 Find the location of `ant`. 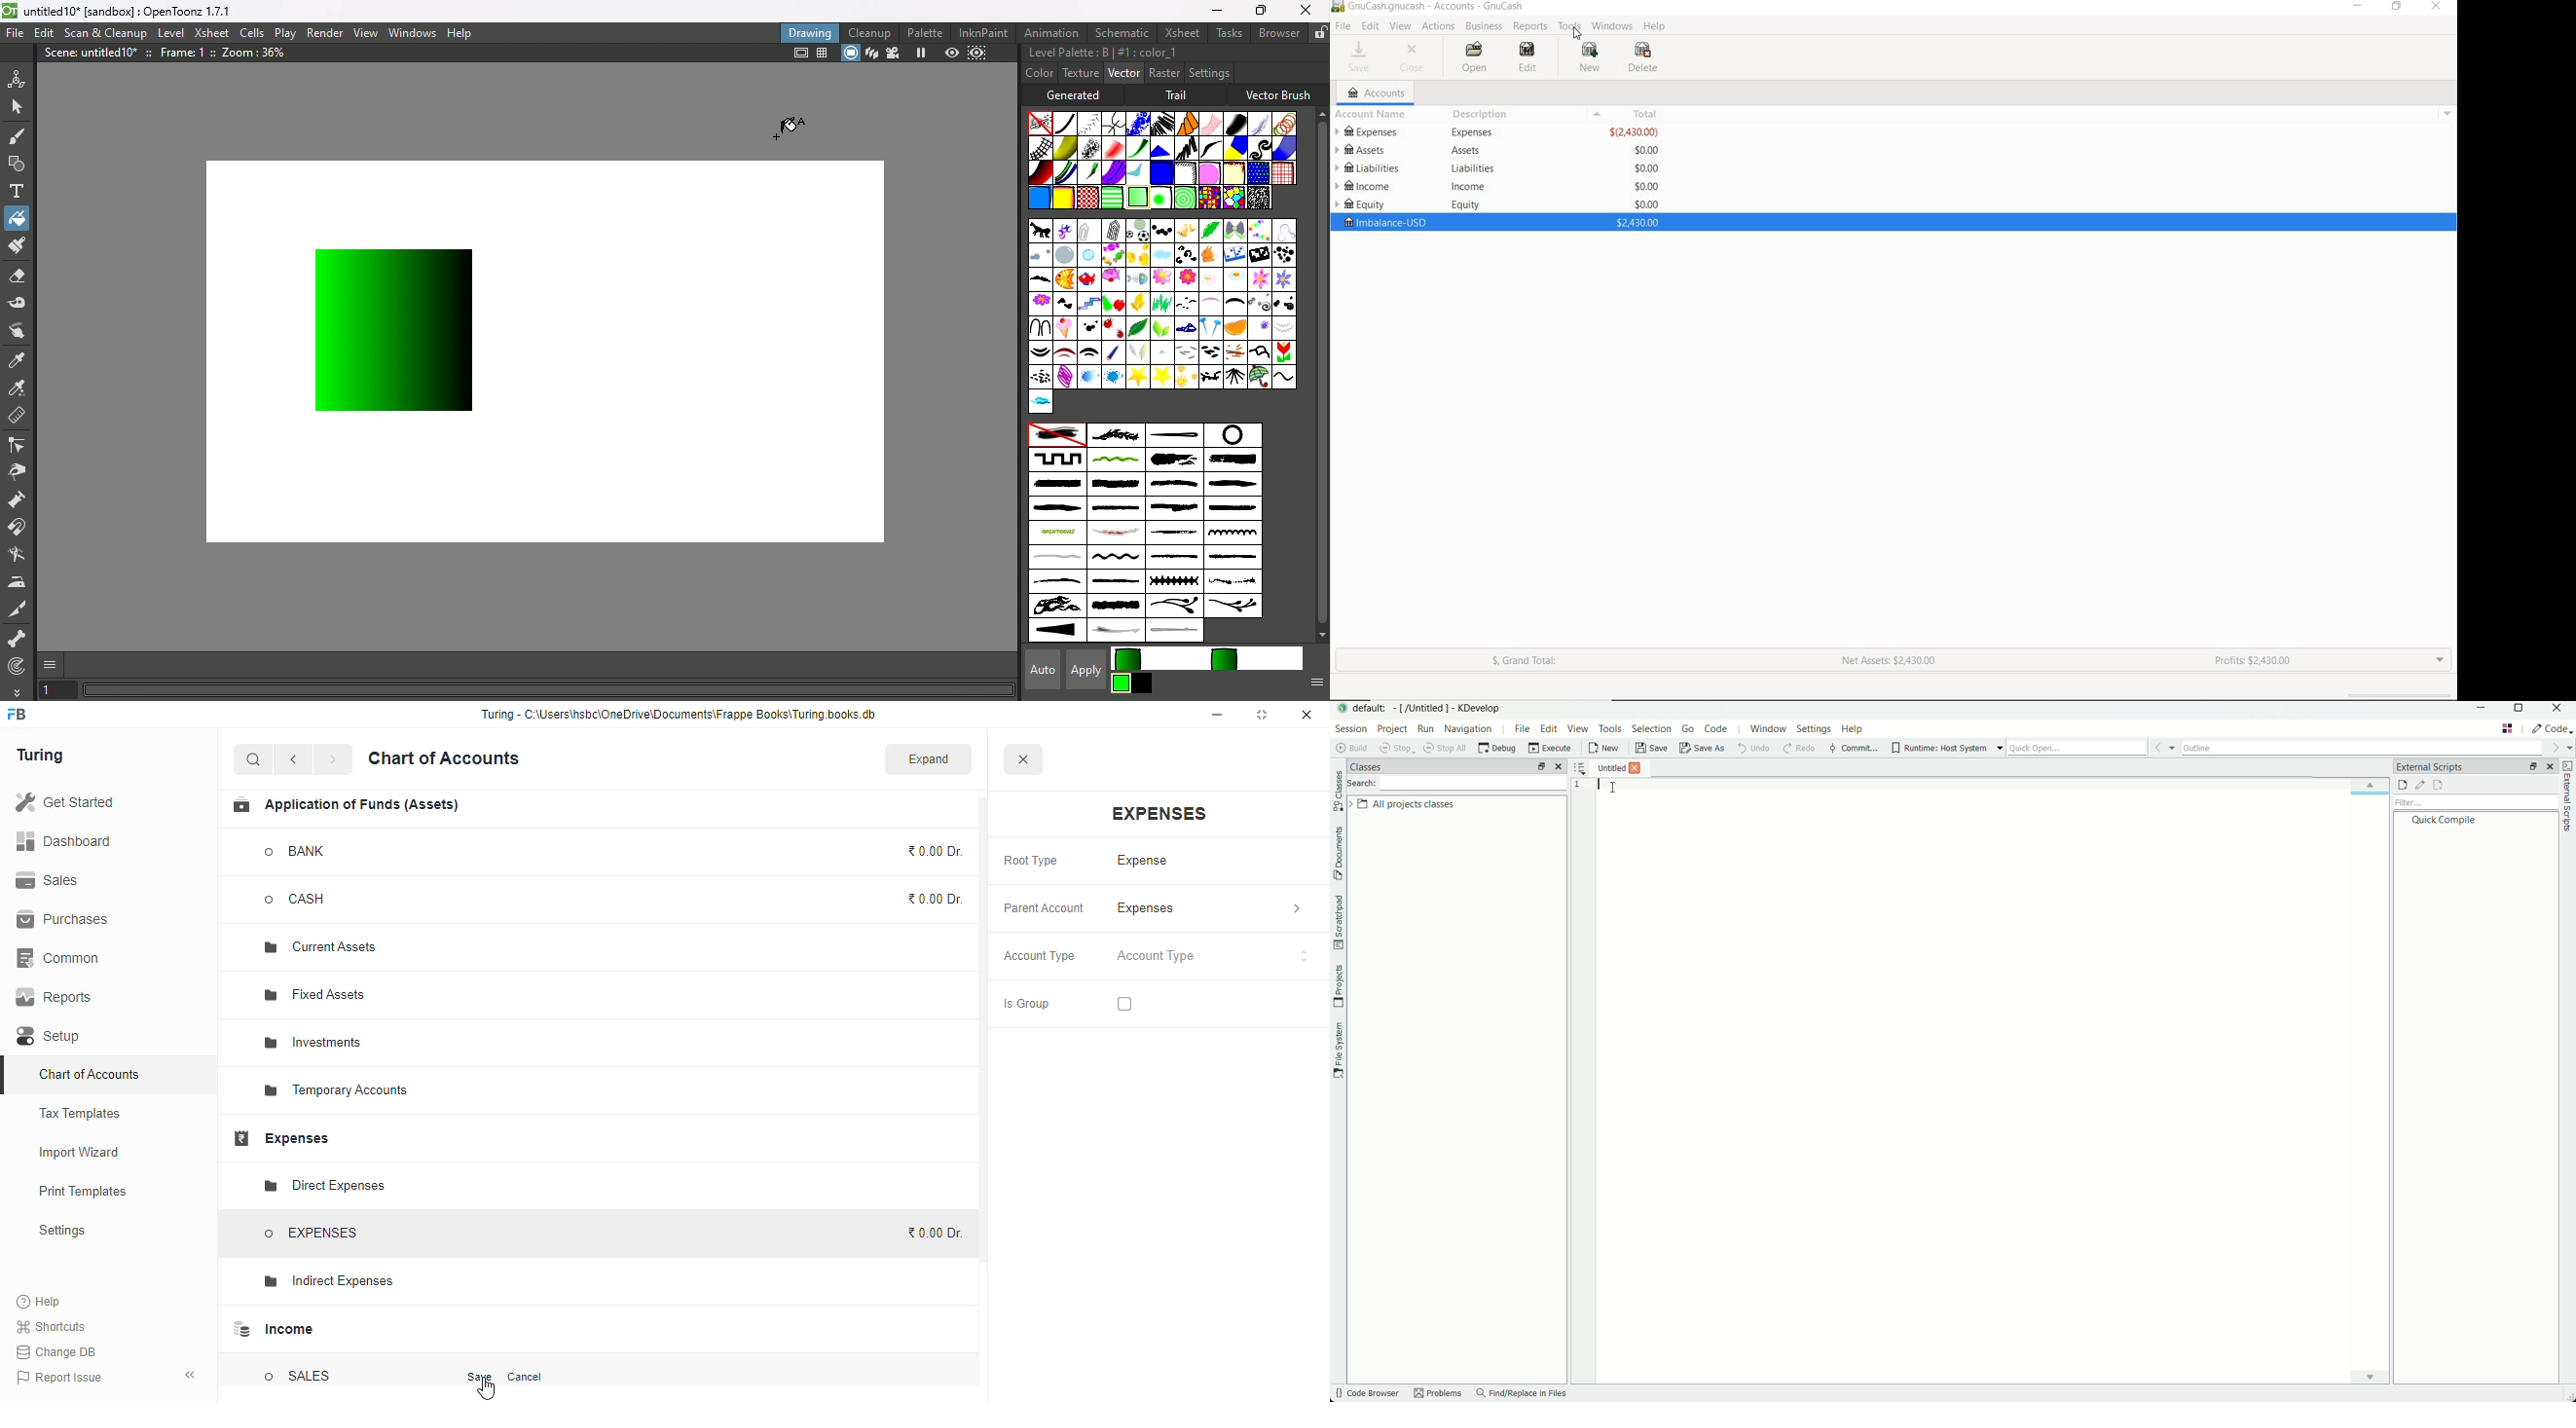

ant is located at coordinates (1040, 232).